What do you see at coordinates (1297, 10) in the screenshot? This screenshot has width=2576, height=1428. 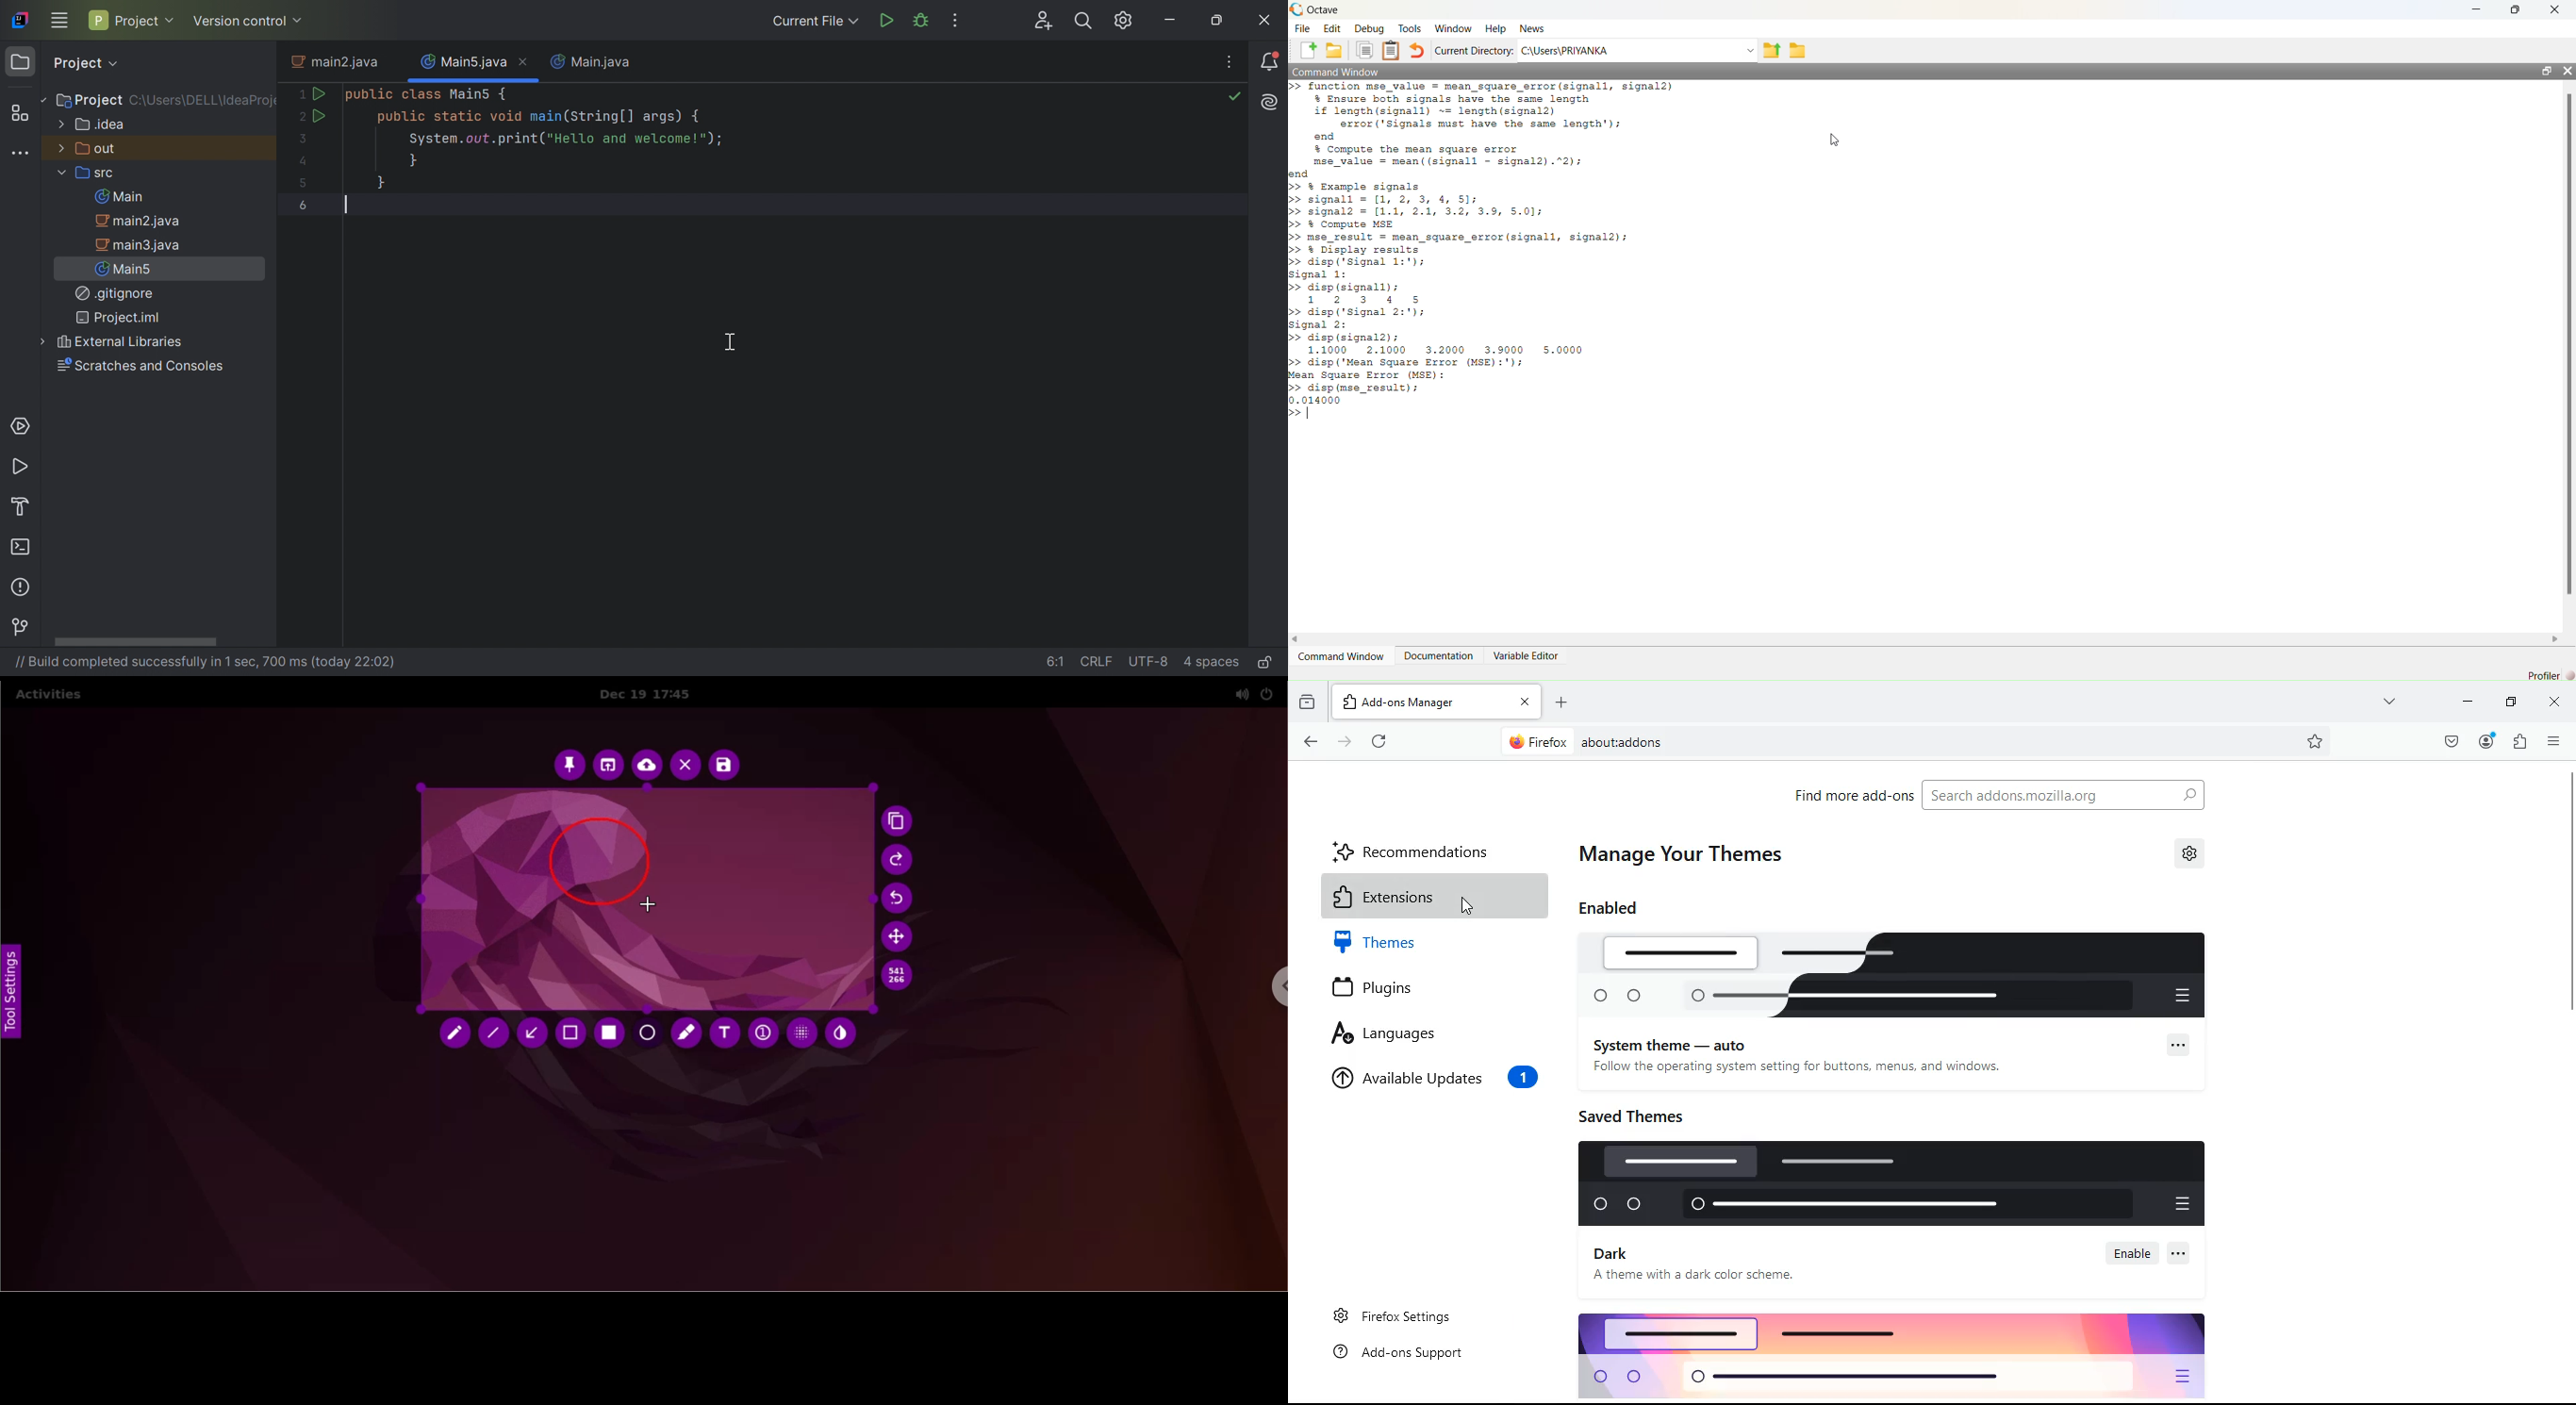 I see `logo` at bounding box center [1297, 10].